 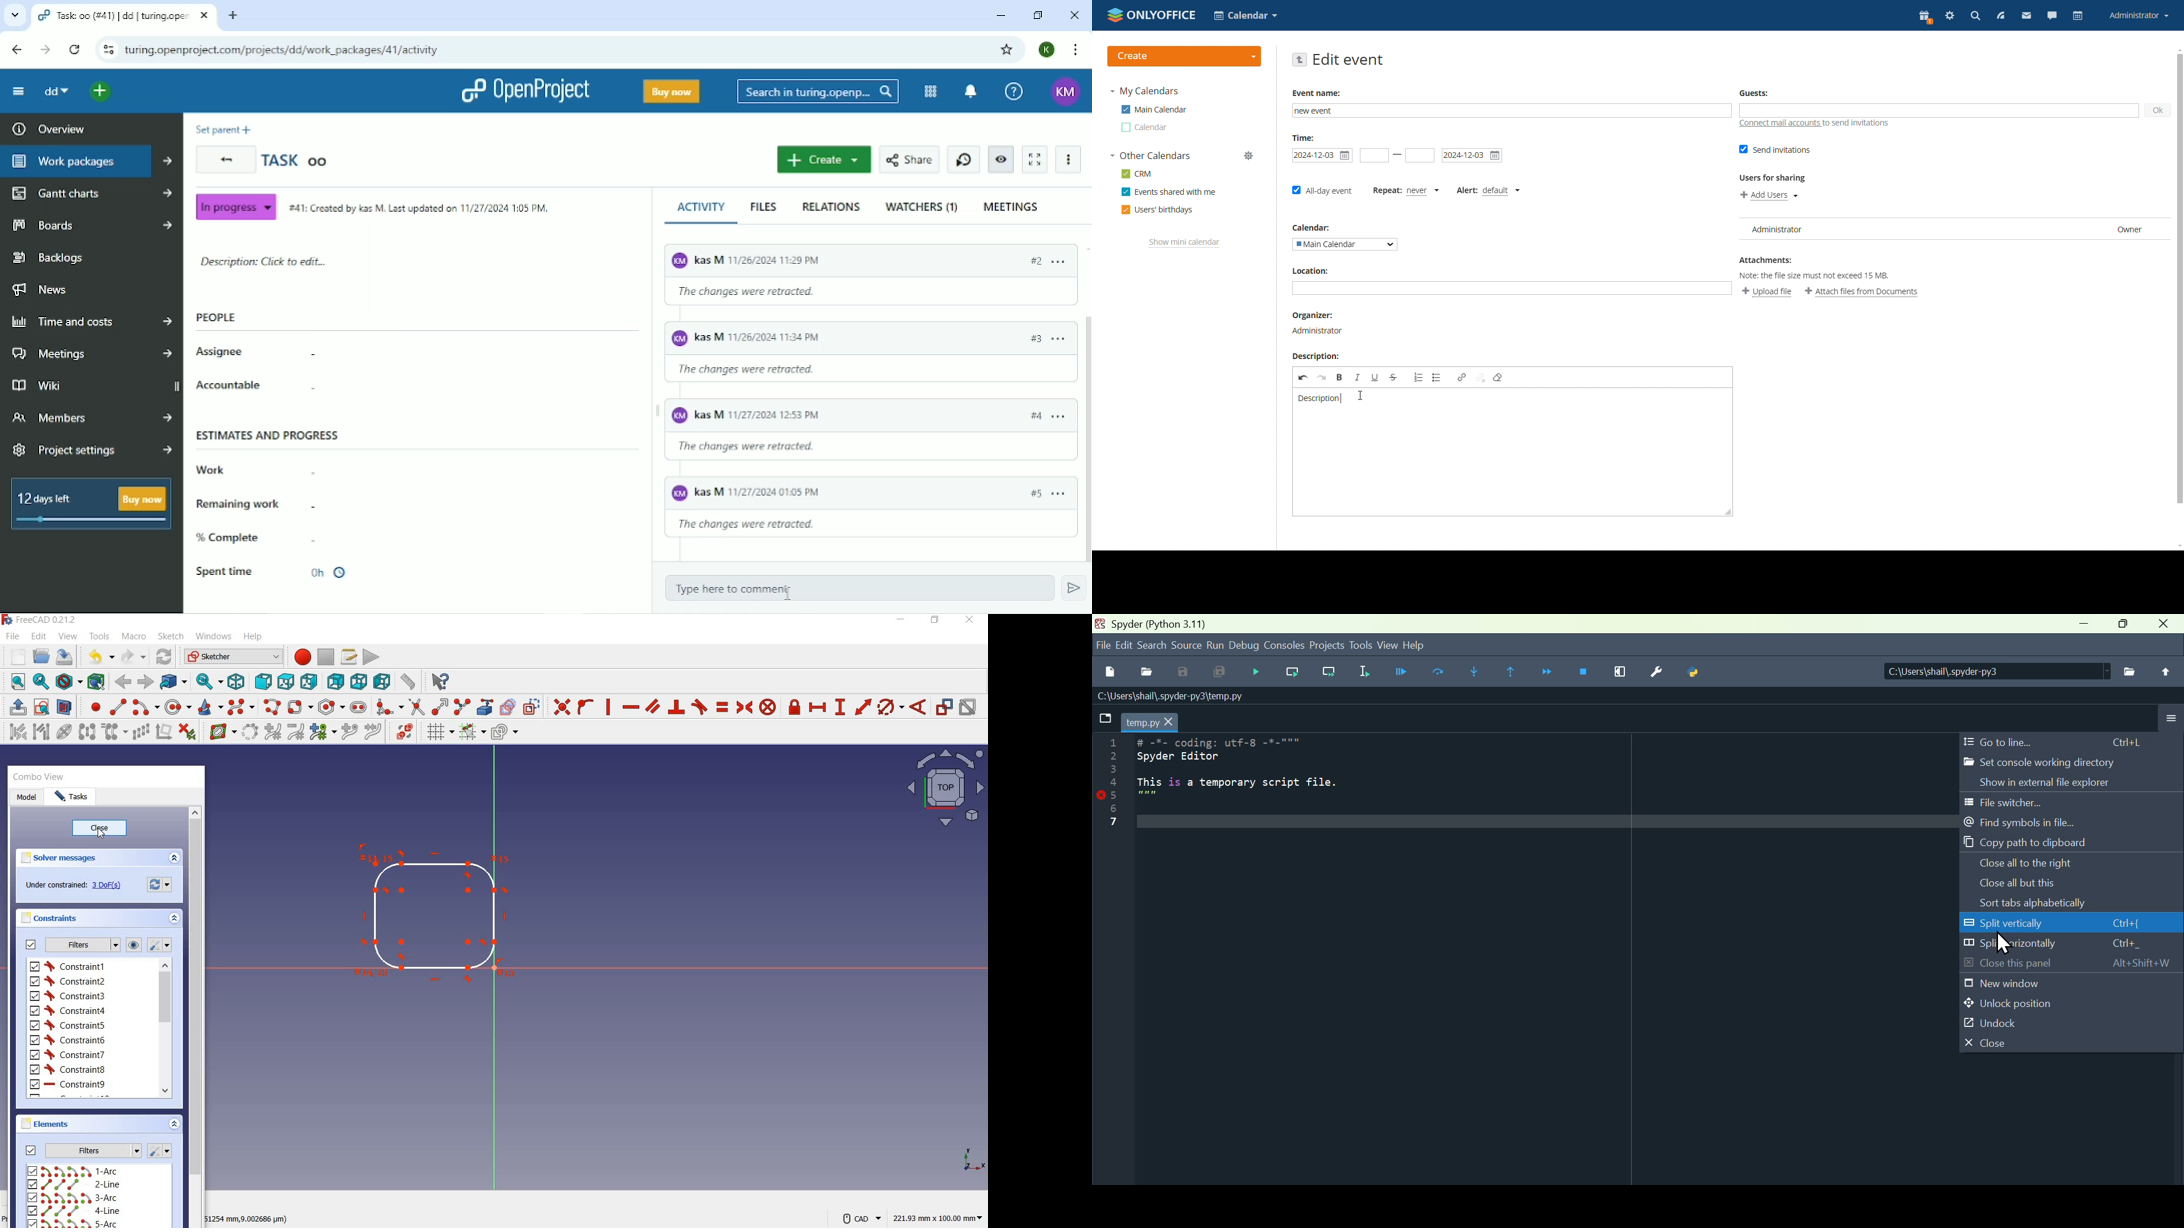 I want to click on create B-spline, so click(x=242, y=706).